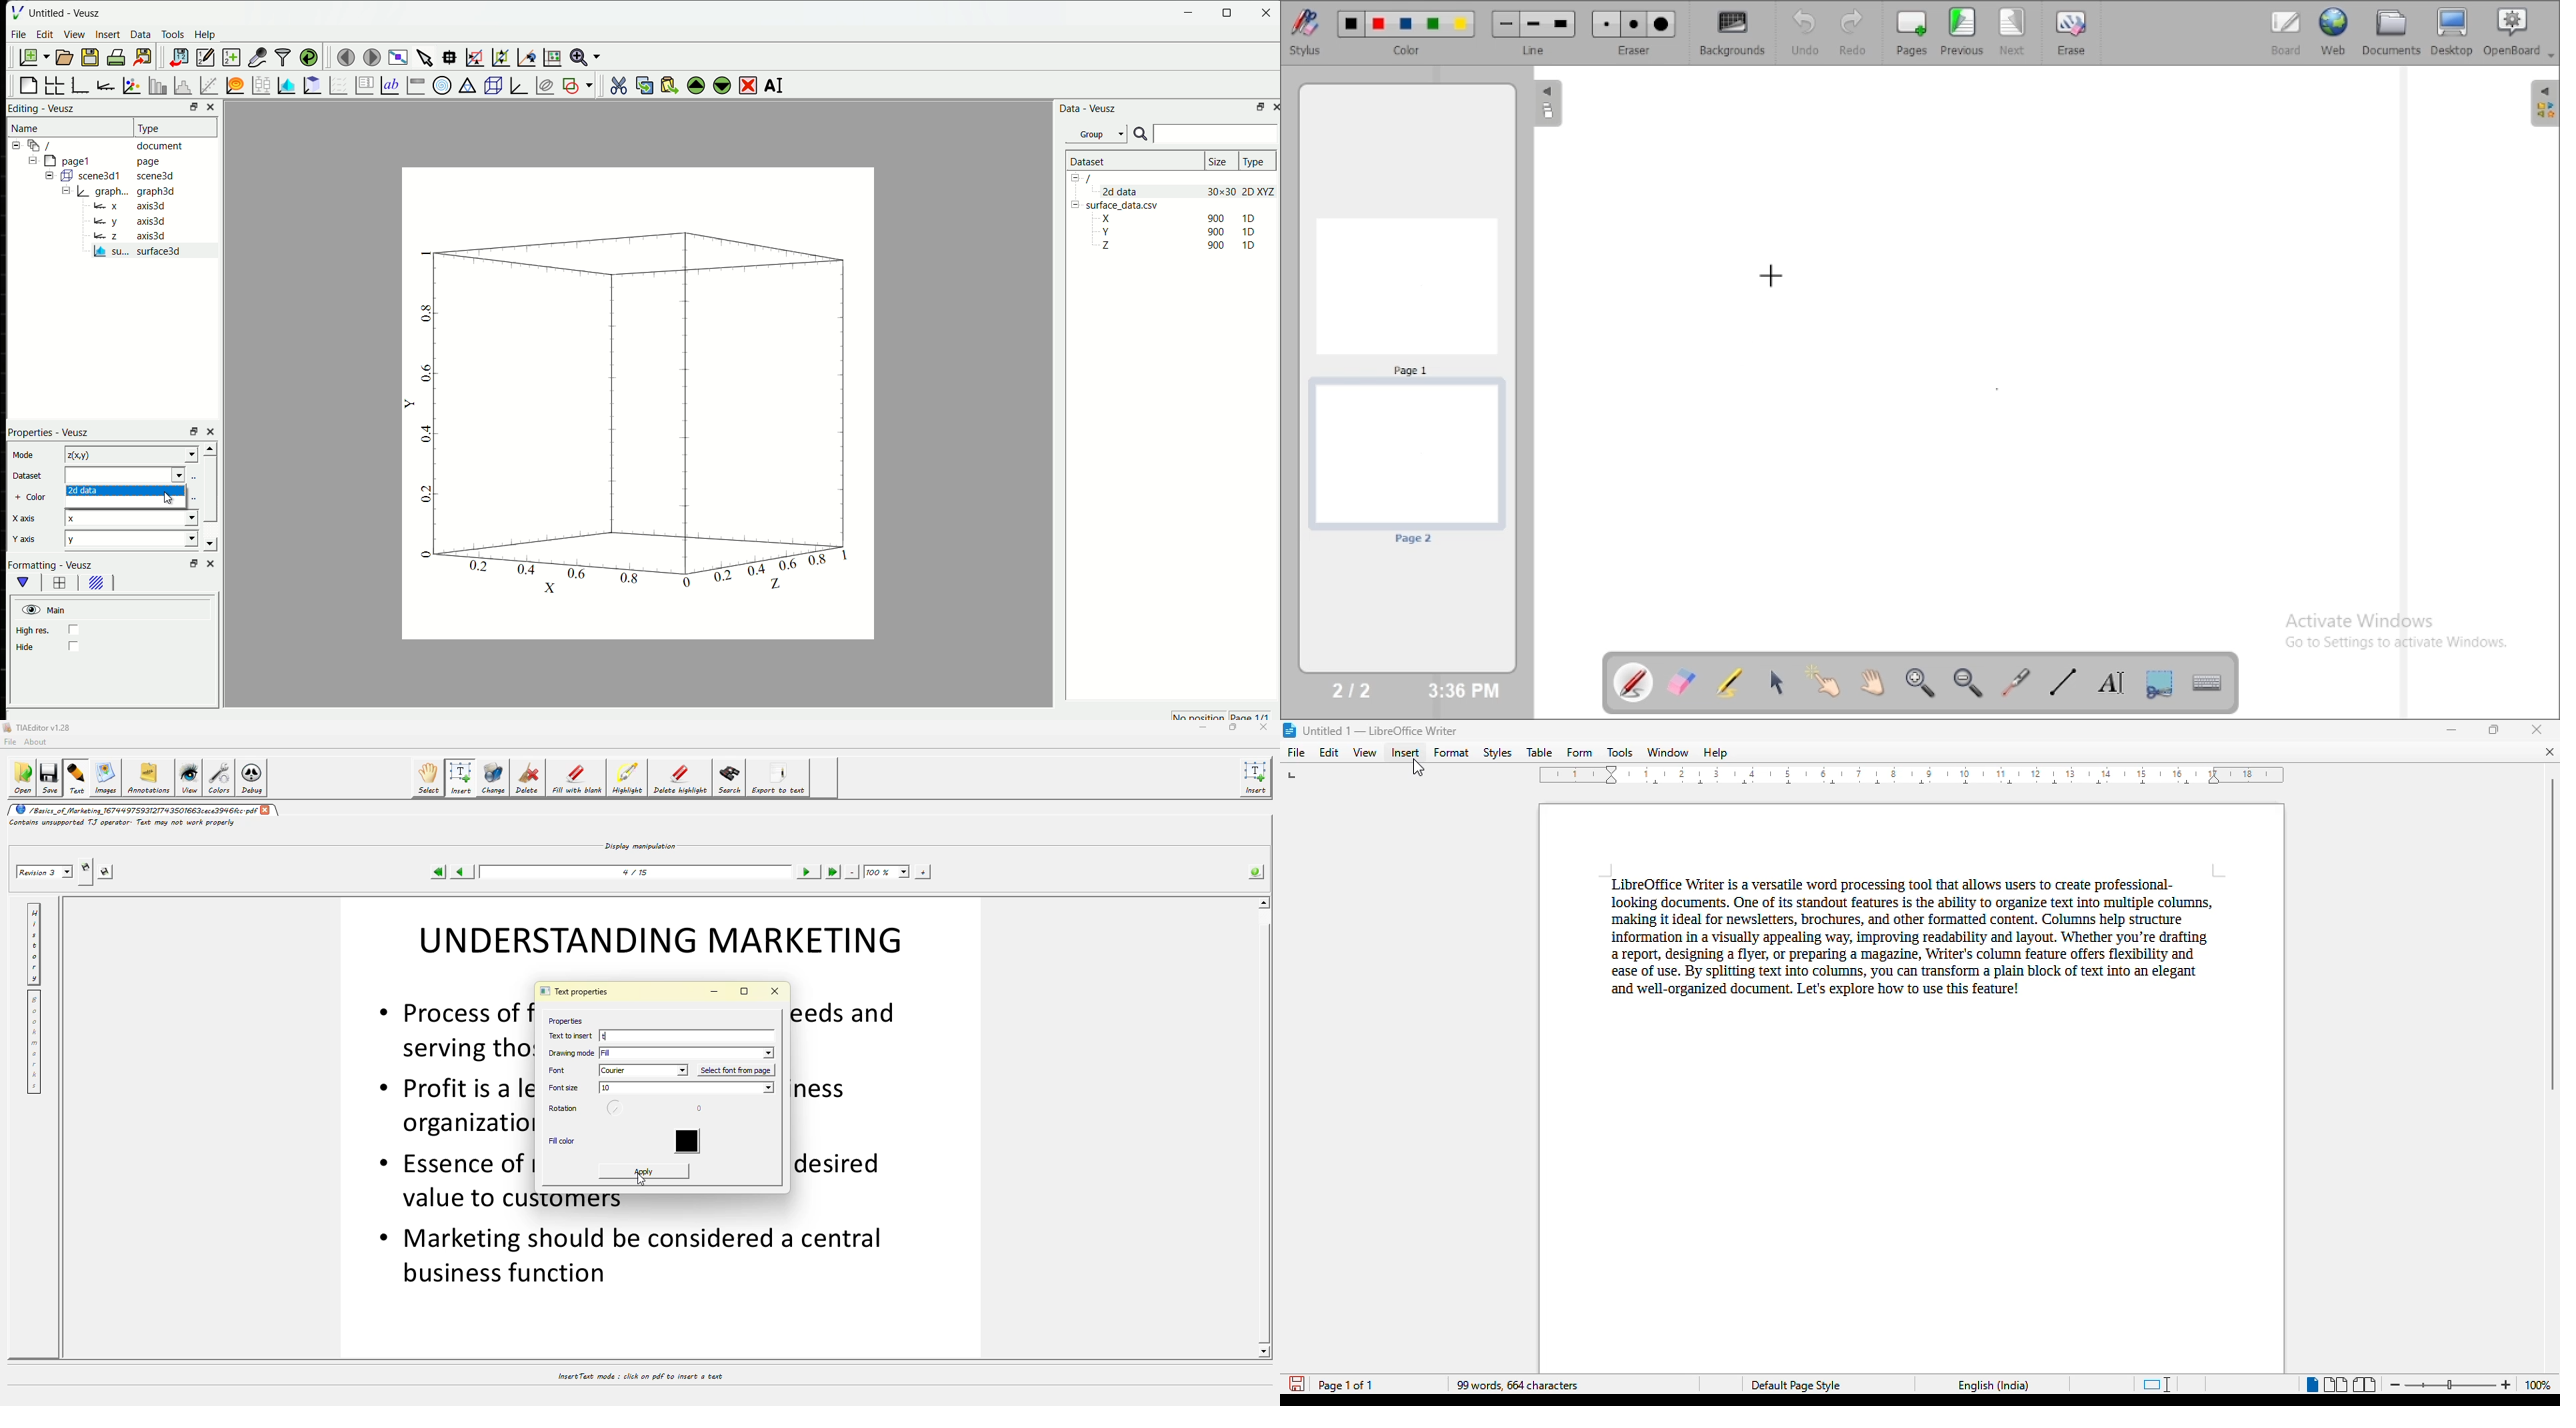  Describe the element at coordinates (1364, 753) in the screenshot. I see `view` at that location.